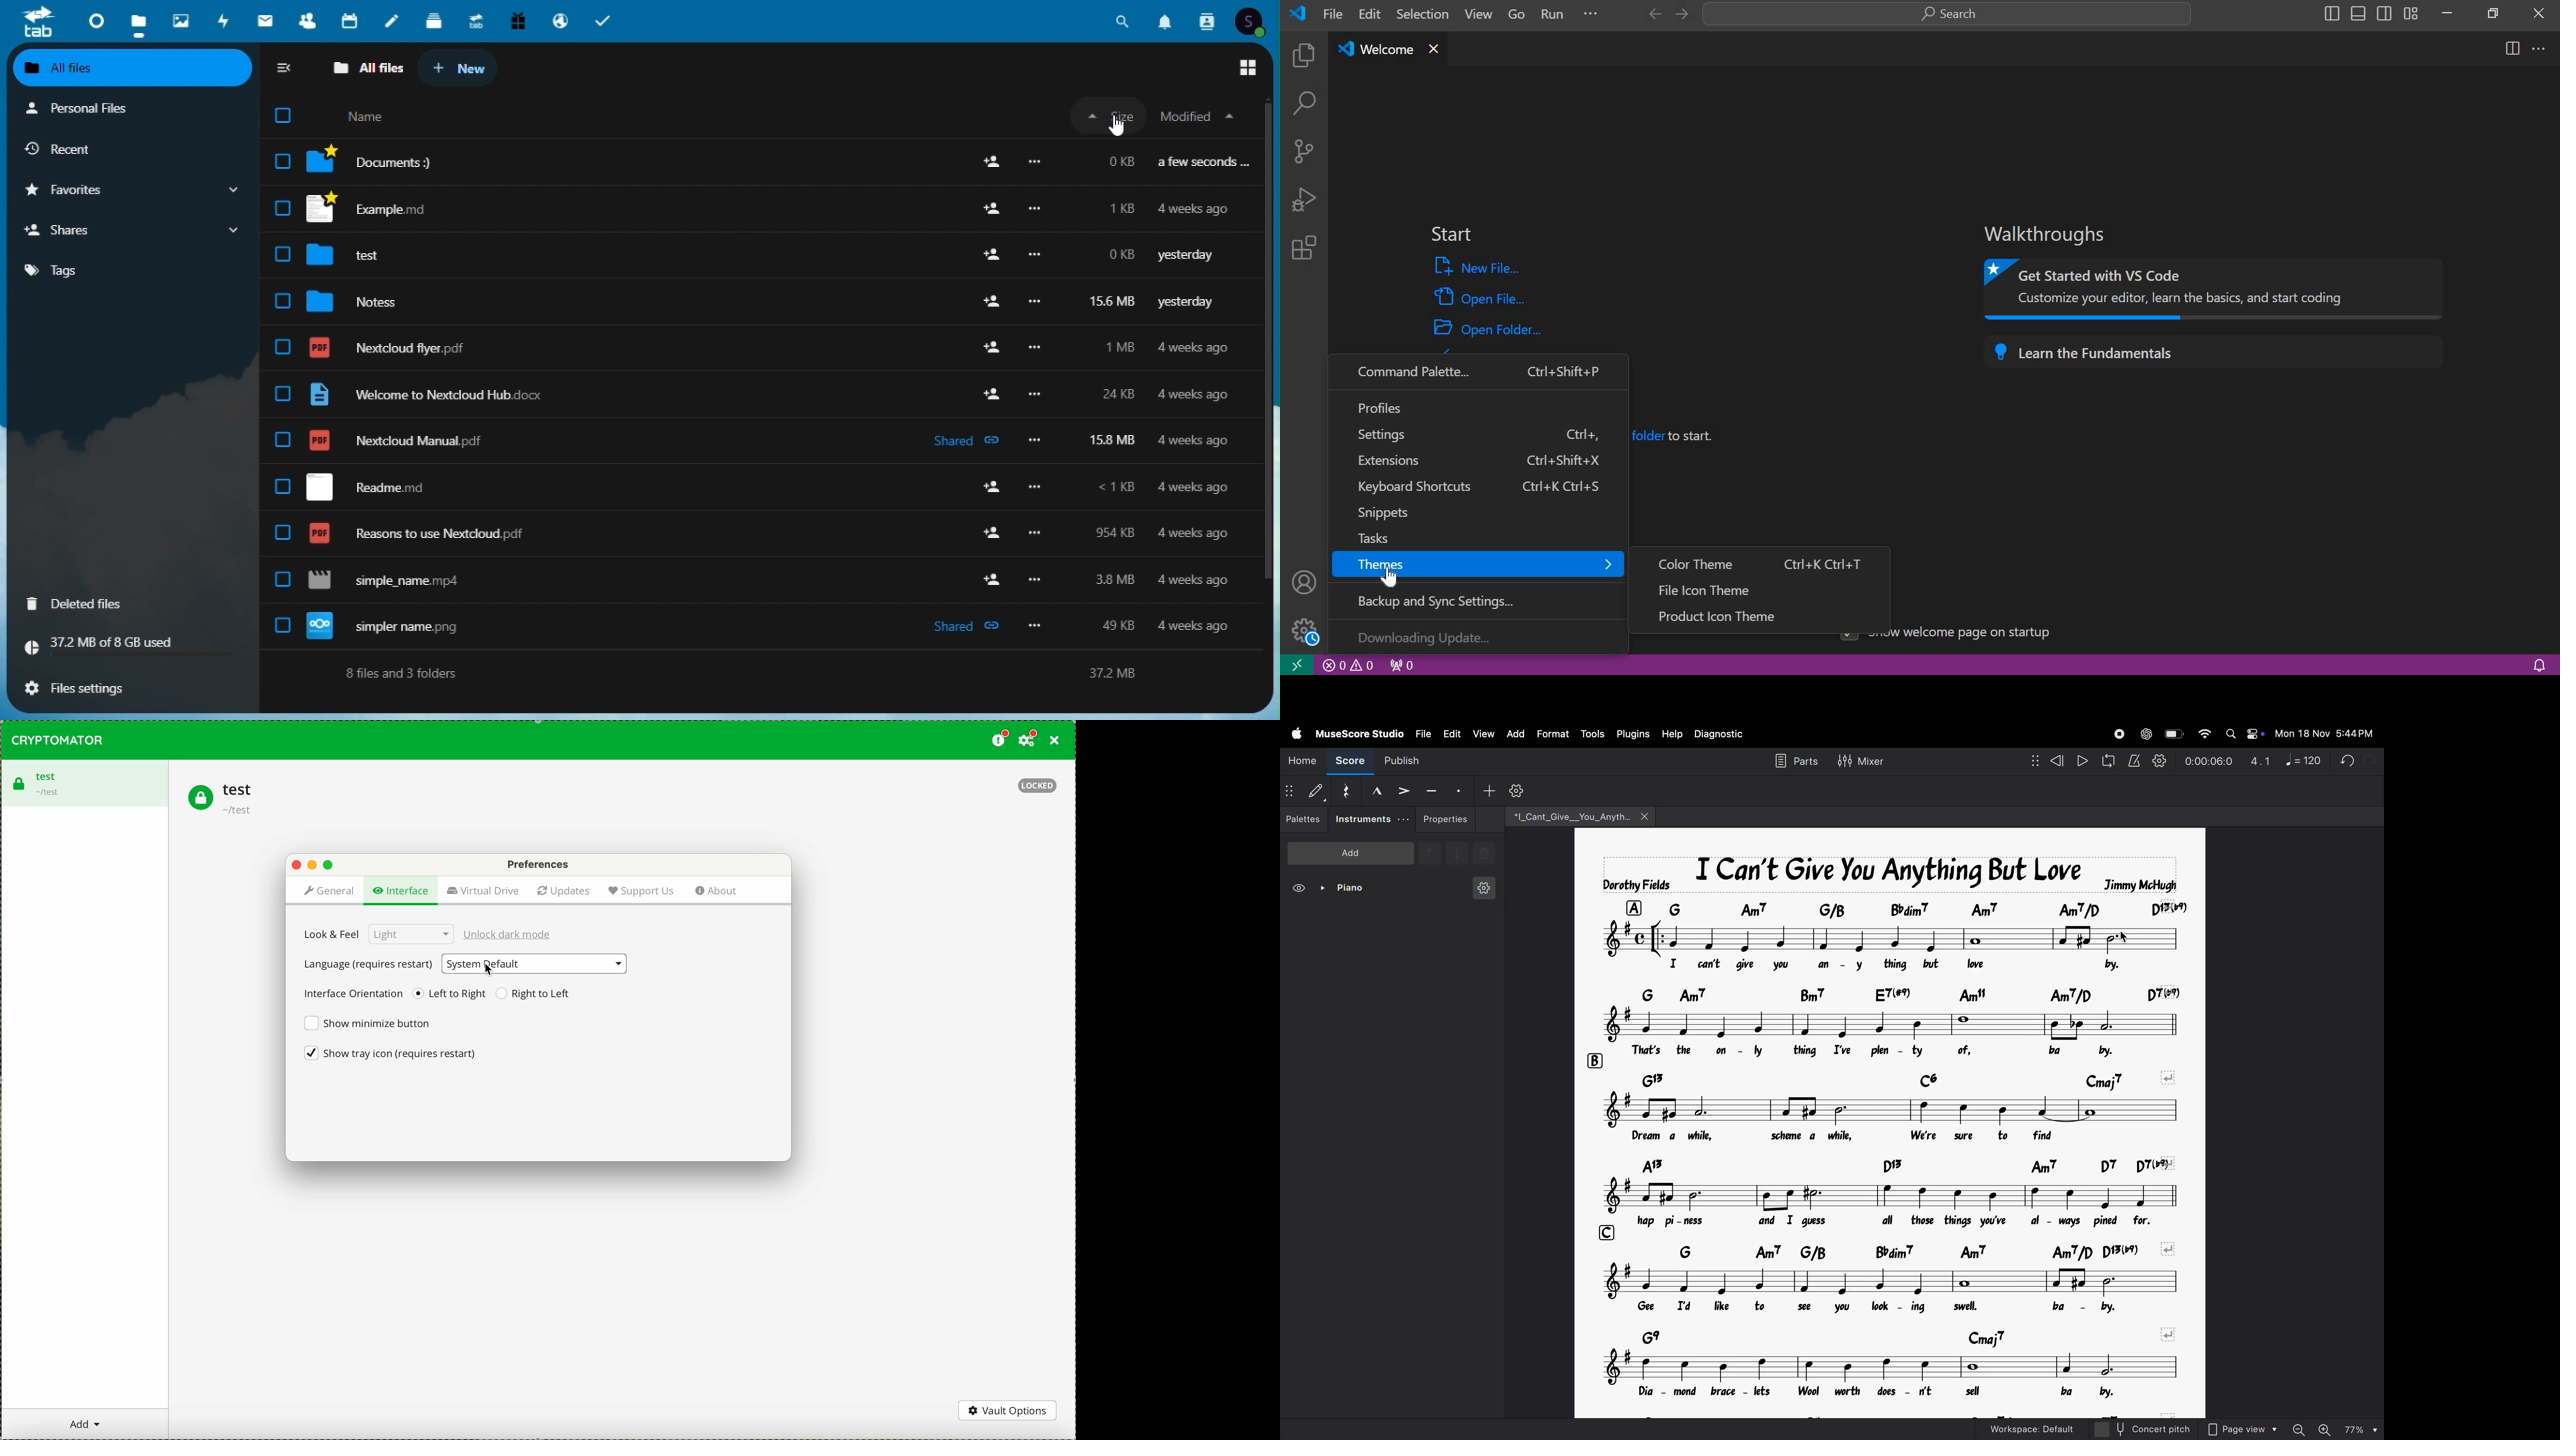  Describe the element at coordinates (751, 347) in the screenshot. I see `Nextcloud flyer 1` at that location.